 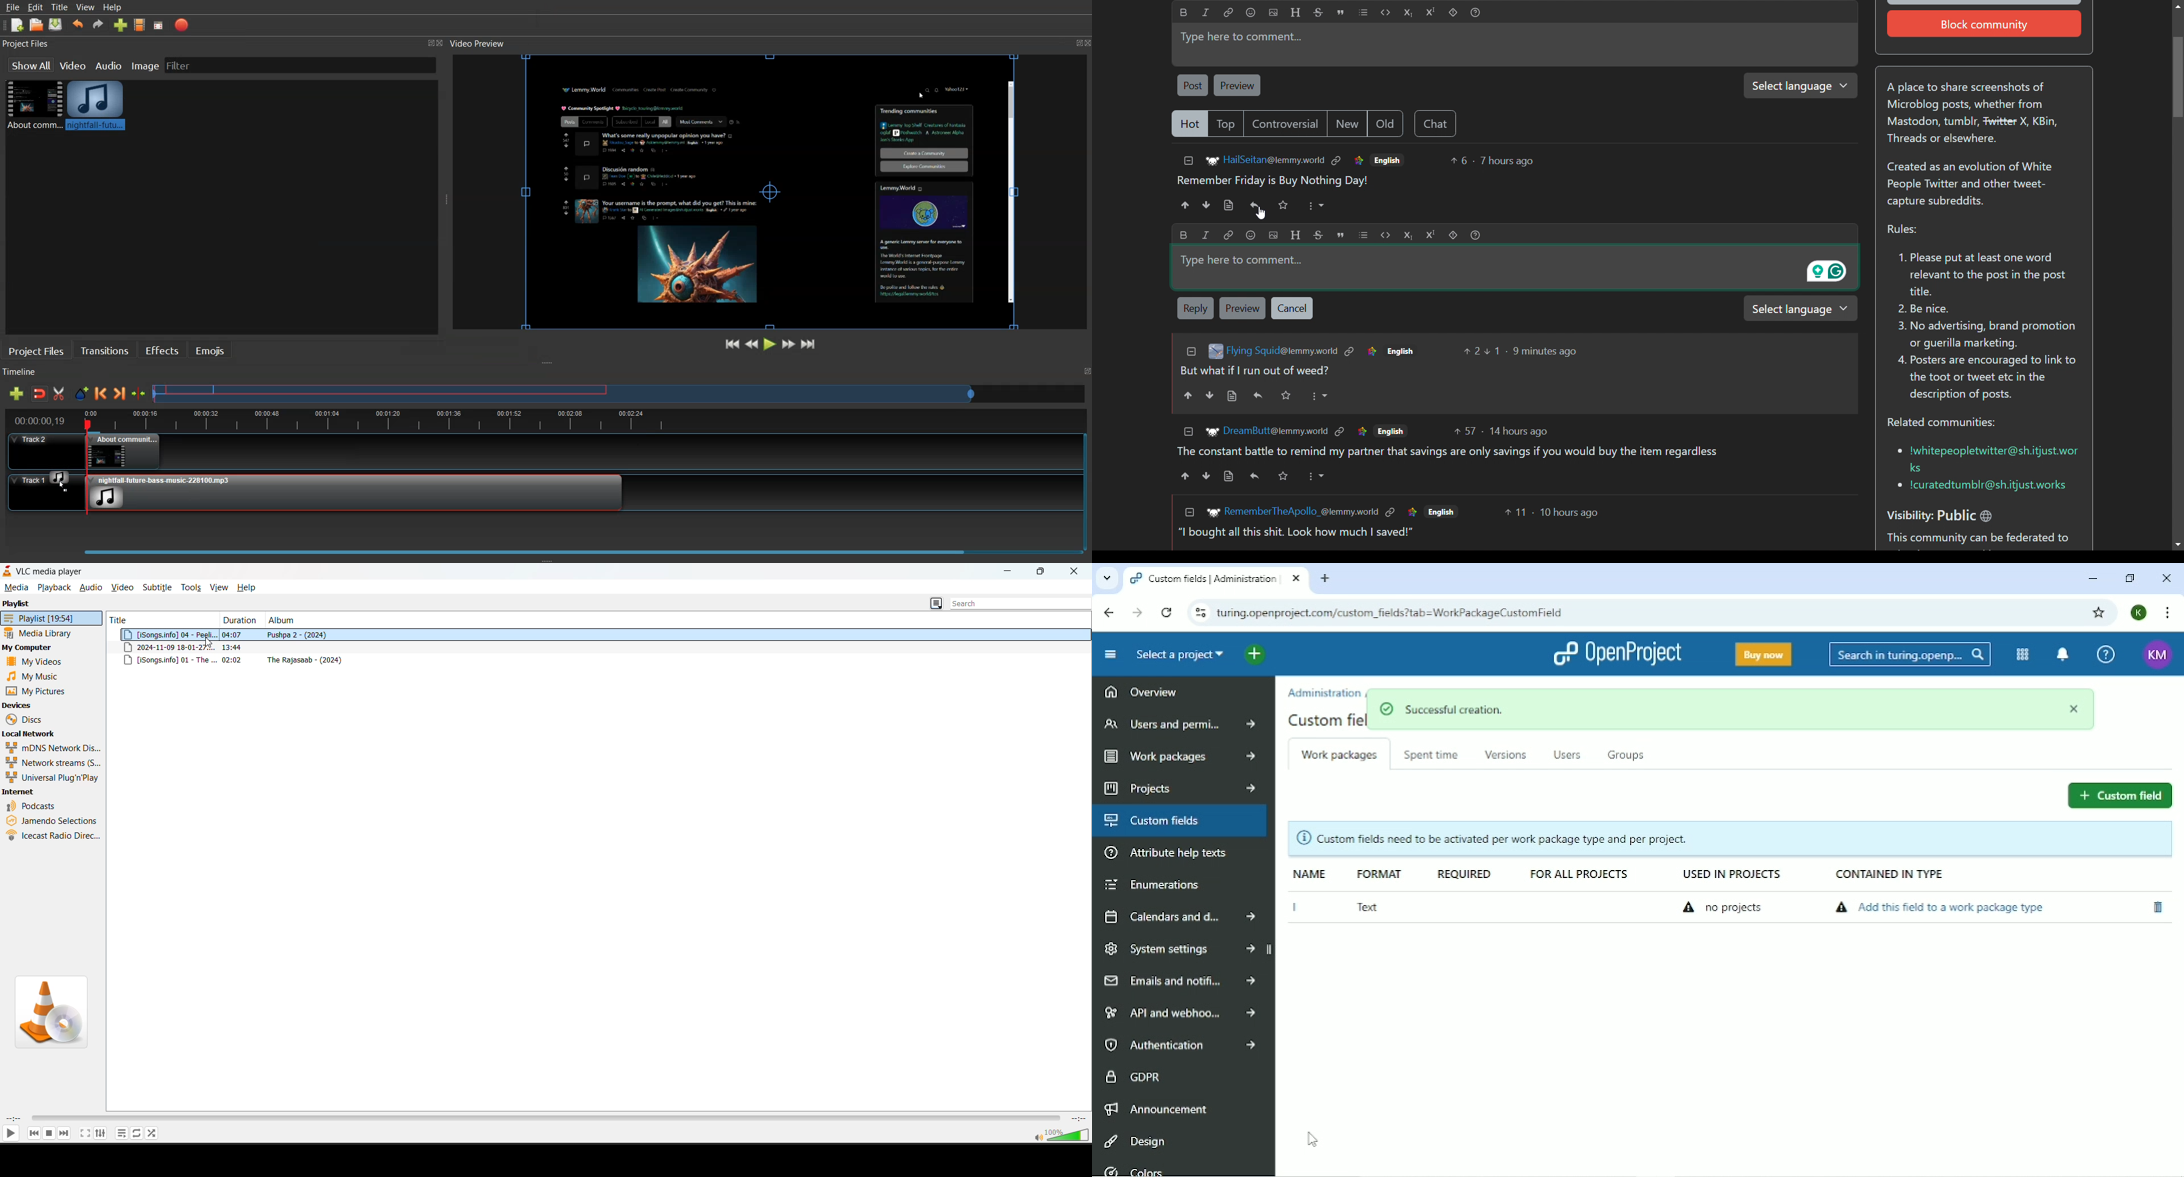 I want to click on Design, so click(x=1135, y=1140).